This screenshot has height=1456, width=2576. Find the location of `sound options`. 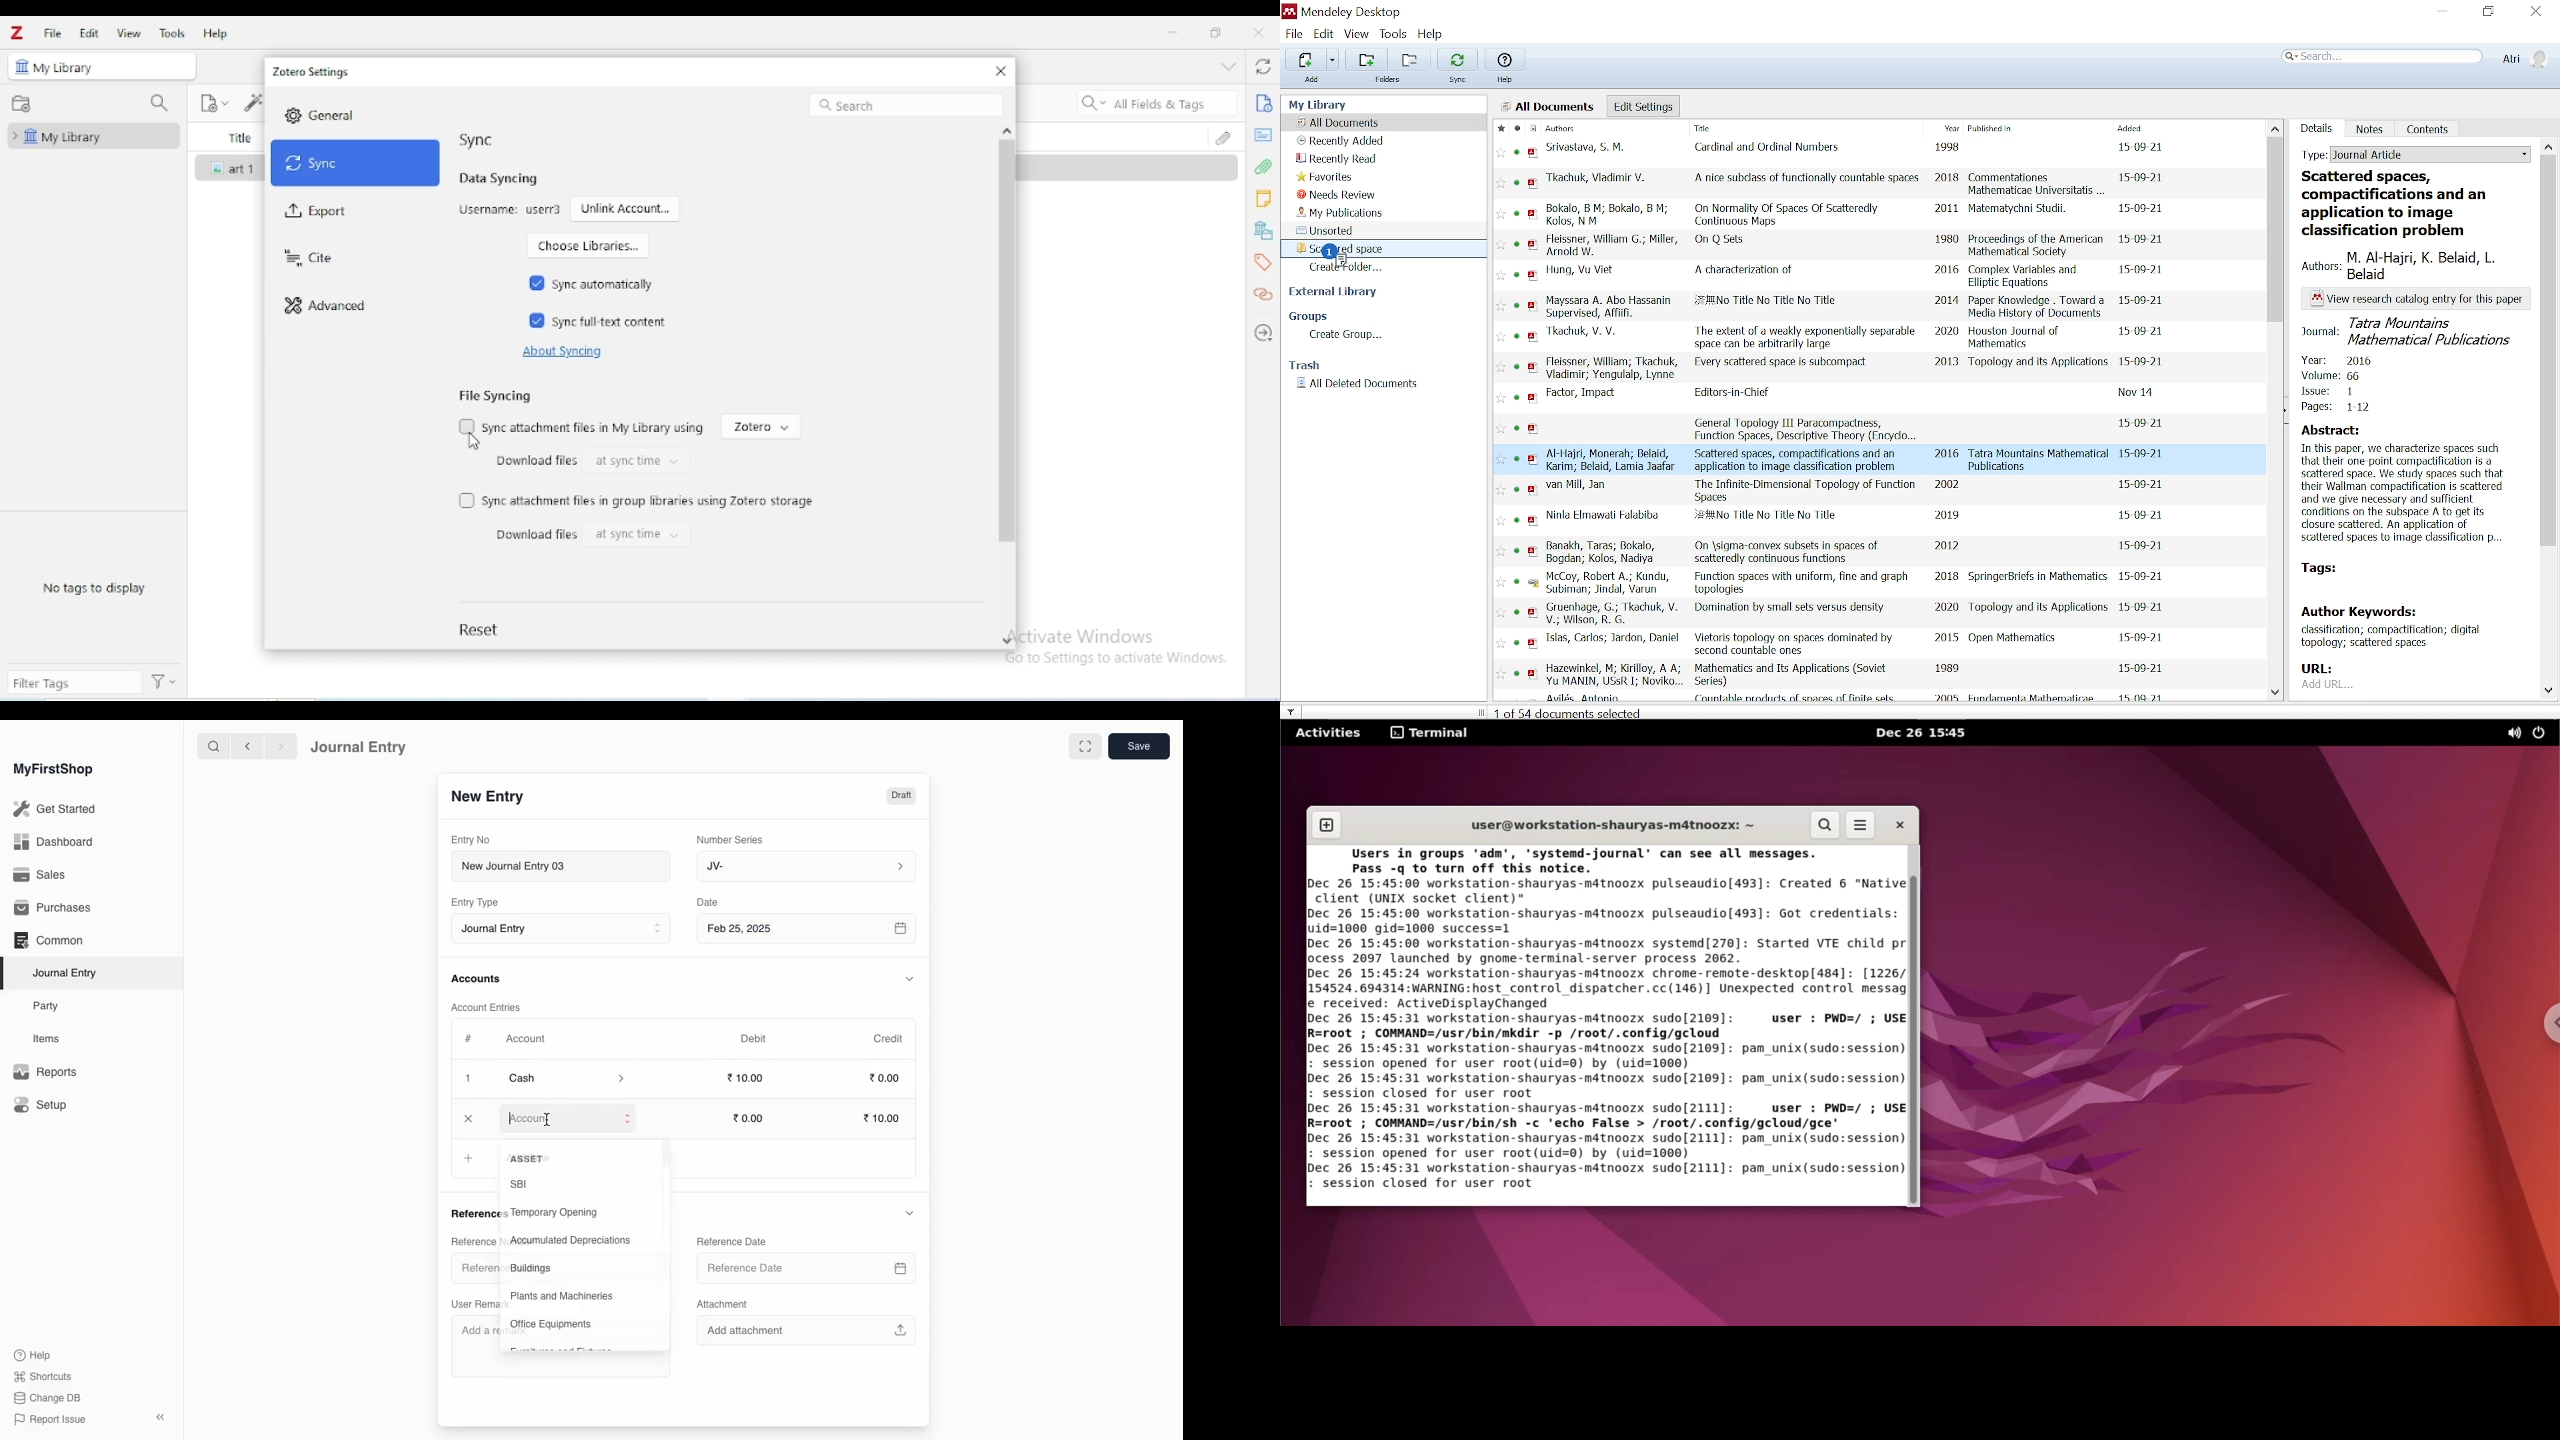

sound options is located at coordinates (2513, 734).